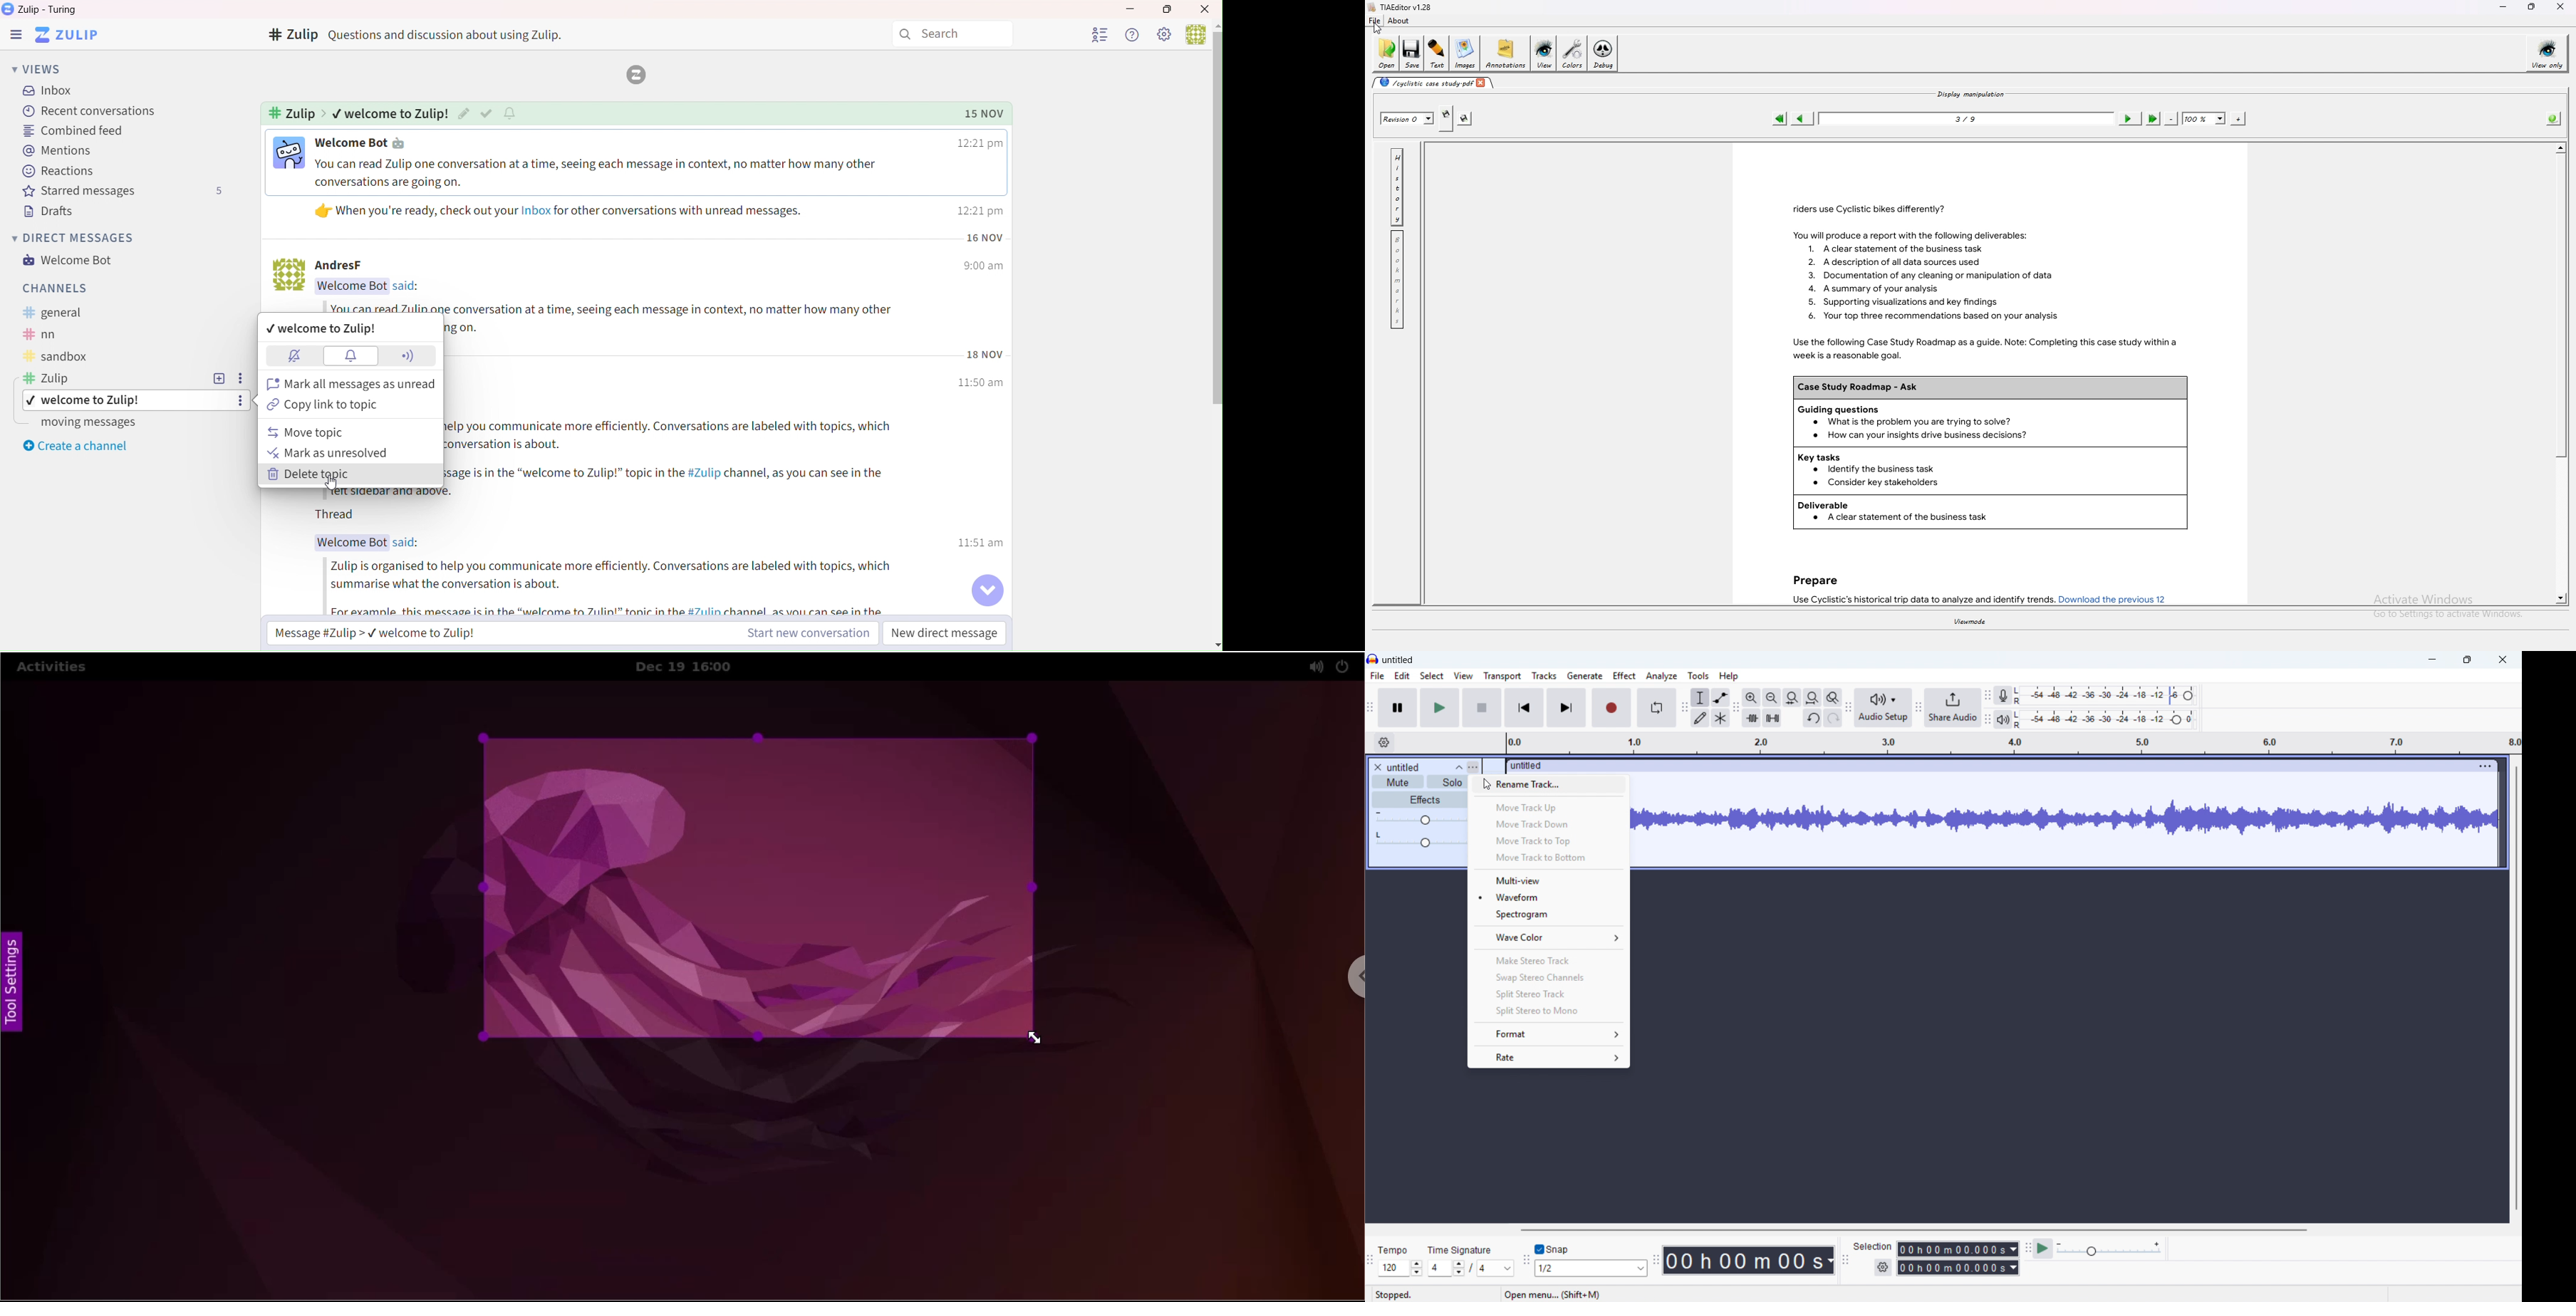 Image resolution: width=2576 pixels, height=1316 pixels. Describe the element at coordinates (1526, 1261) in the screenshot. I see `Snapping toolbar ` at that location.